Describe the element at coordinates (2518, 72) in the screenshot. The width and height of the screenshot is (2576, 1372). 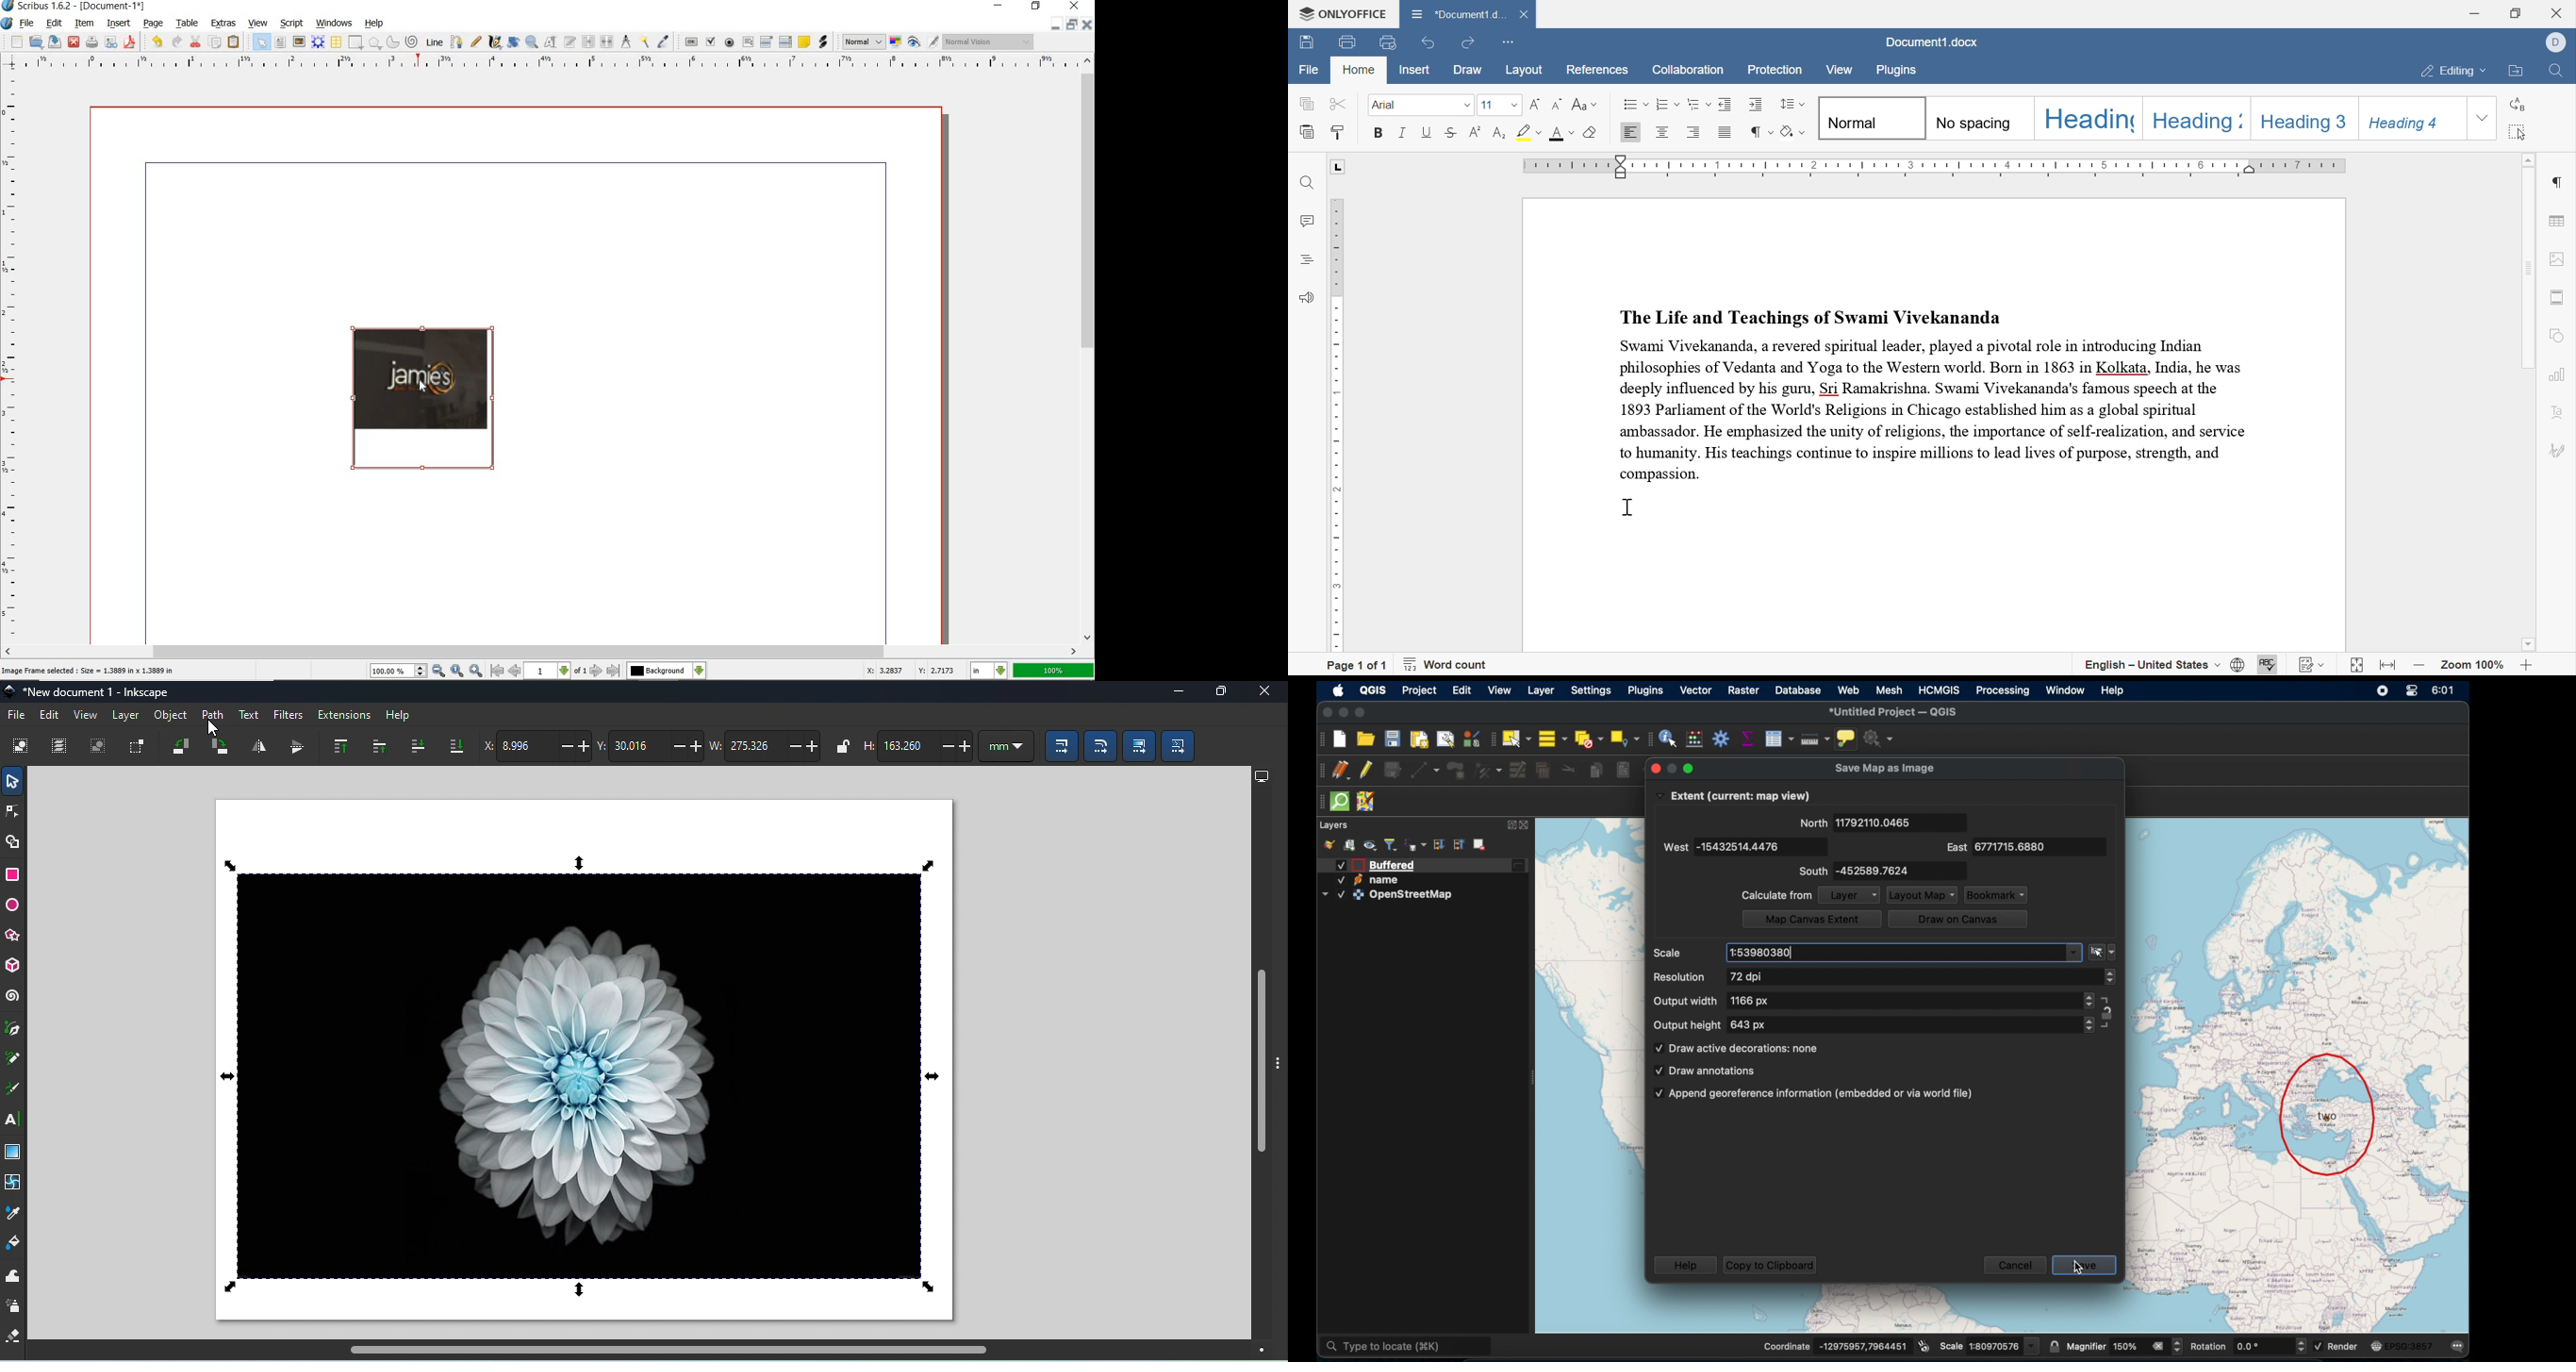
I see `open file location` at that location.